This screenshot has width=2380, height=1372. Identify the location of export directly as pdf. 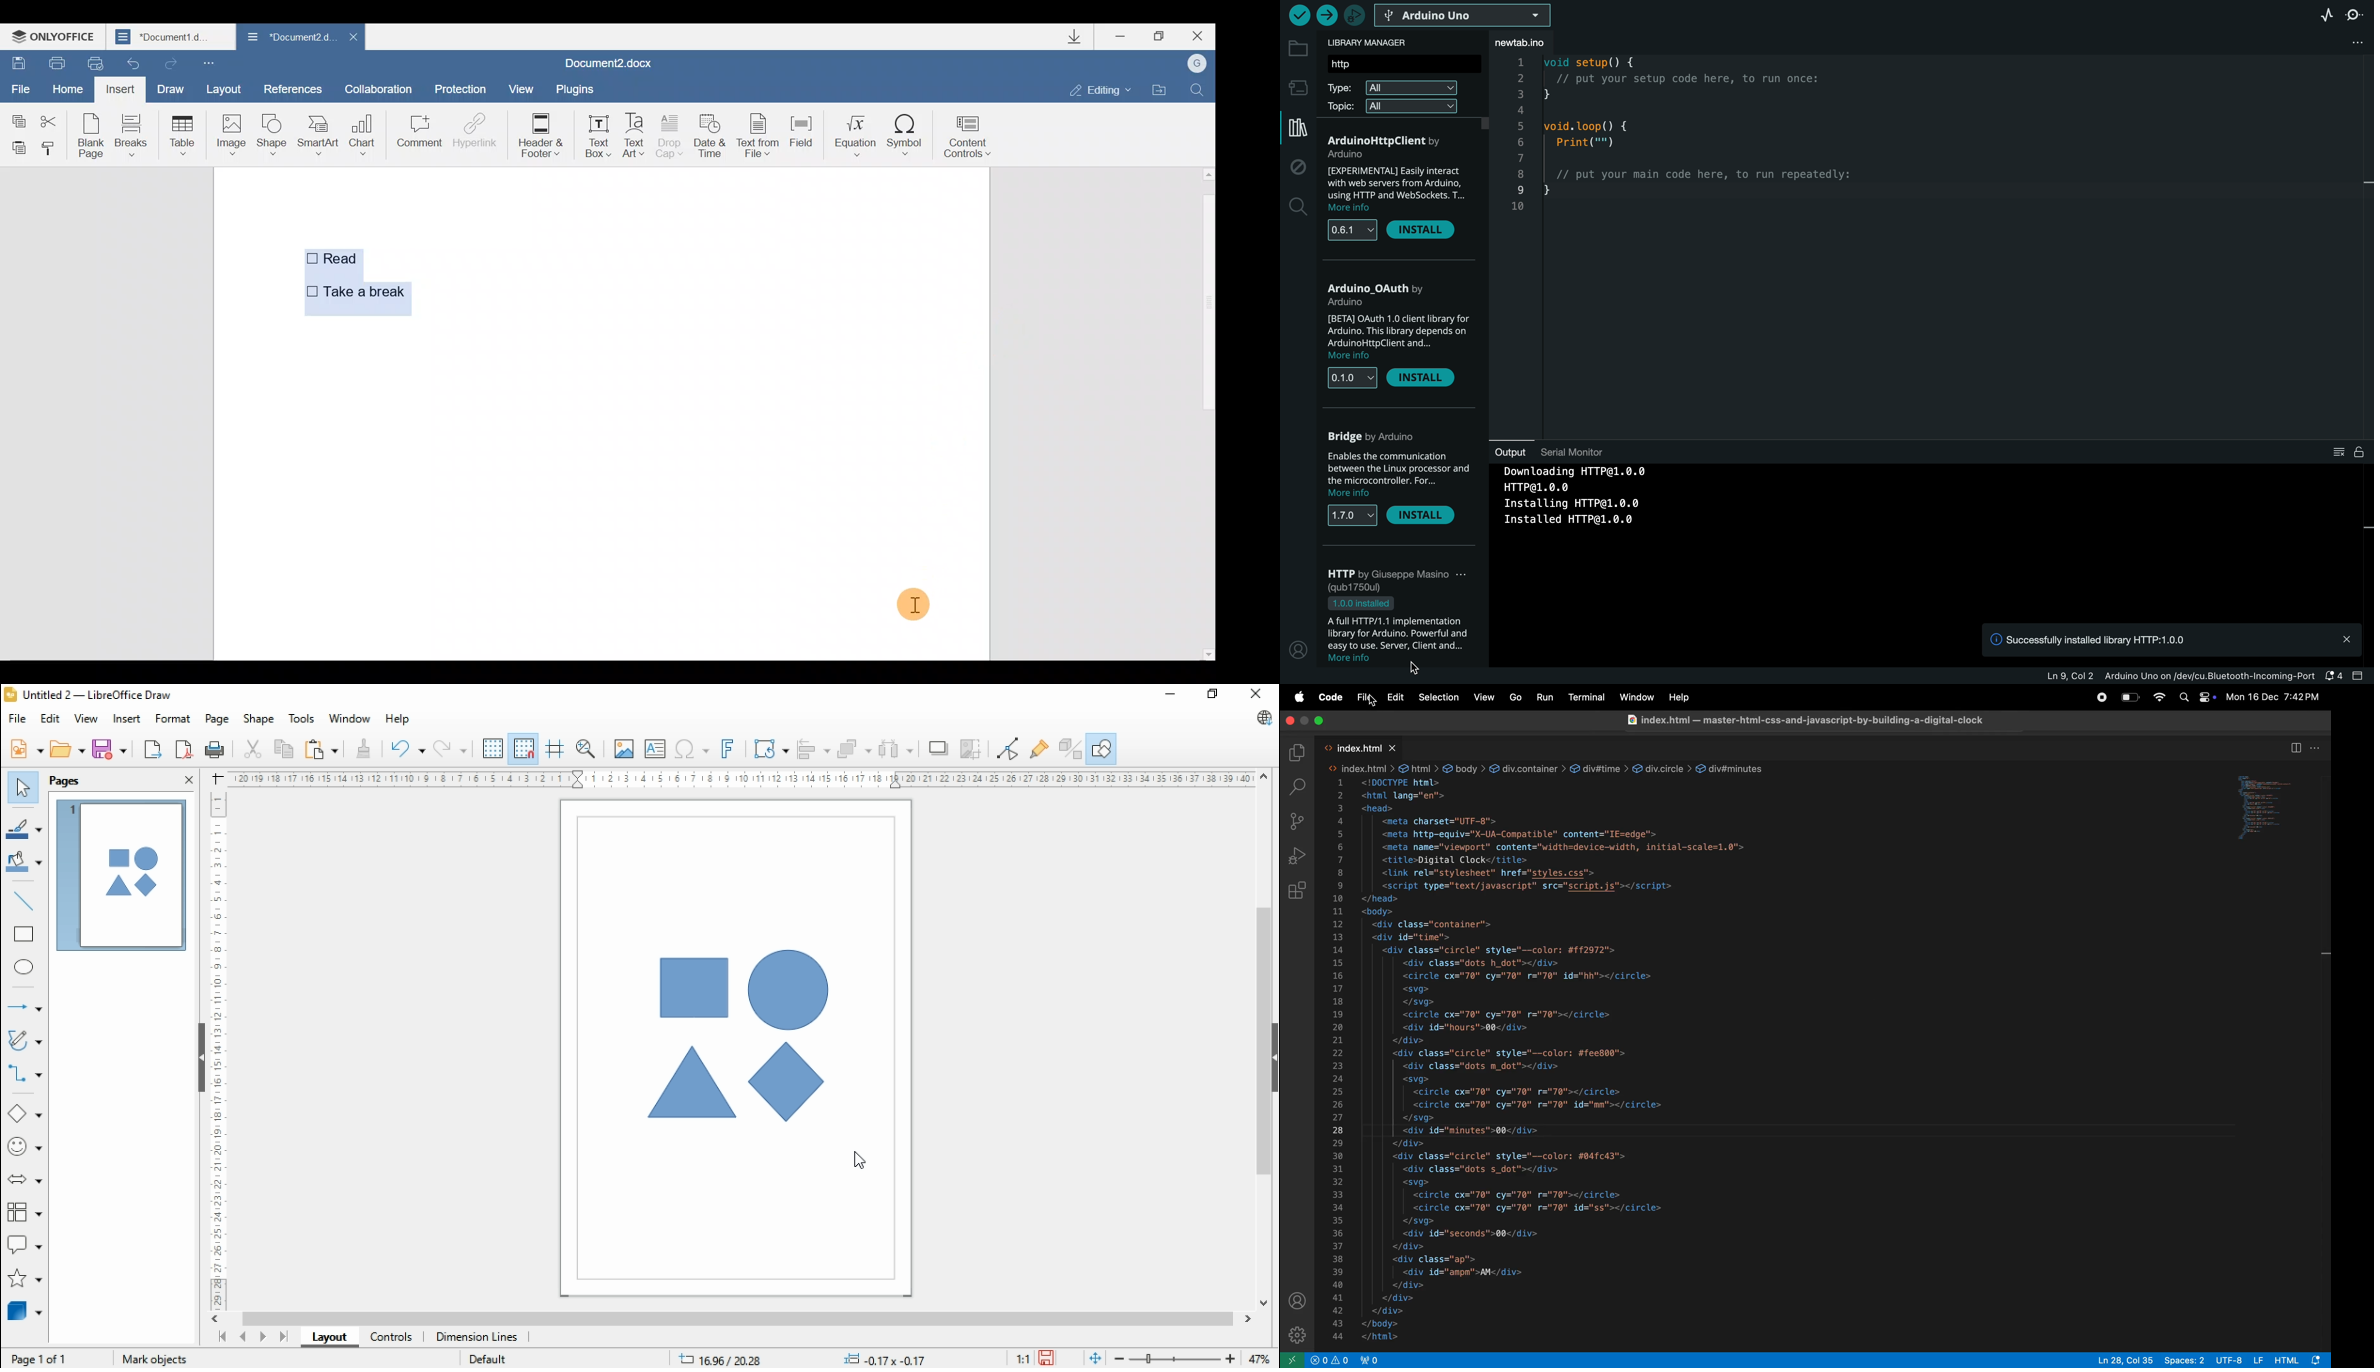
(183, 749).